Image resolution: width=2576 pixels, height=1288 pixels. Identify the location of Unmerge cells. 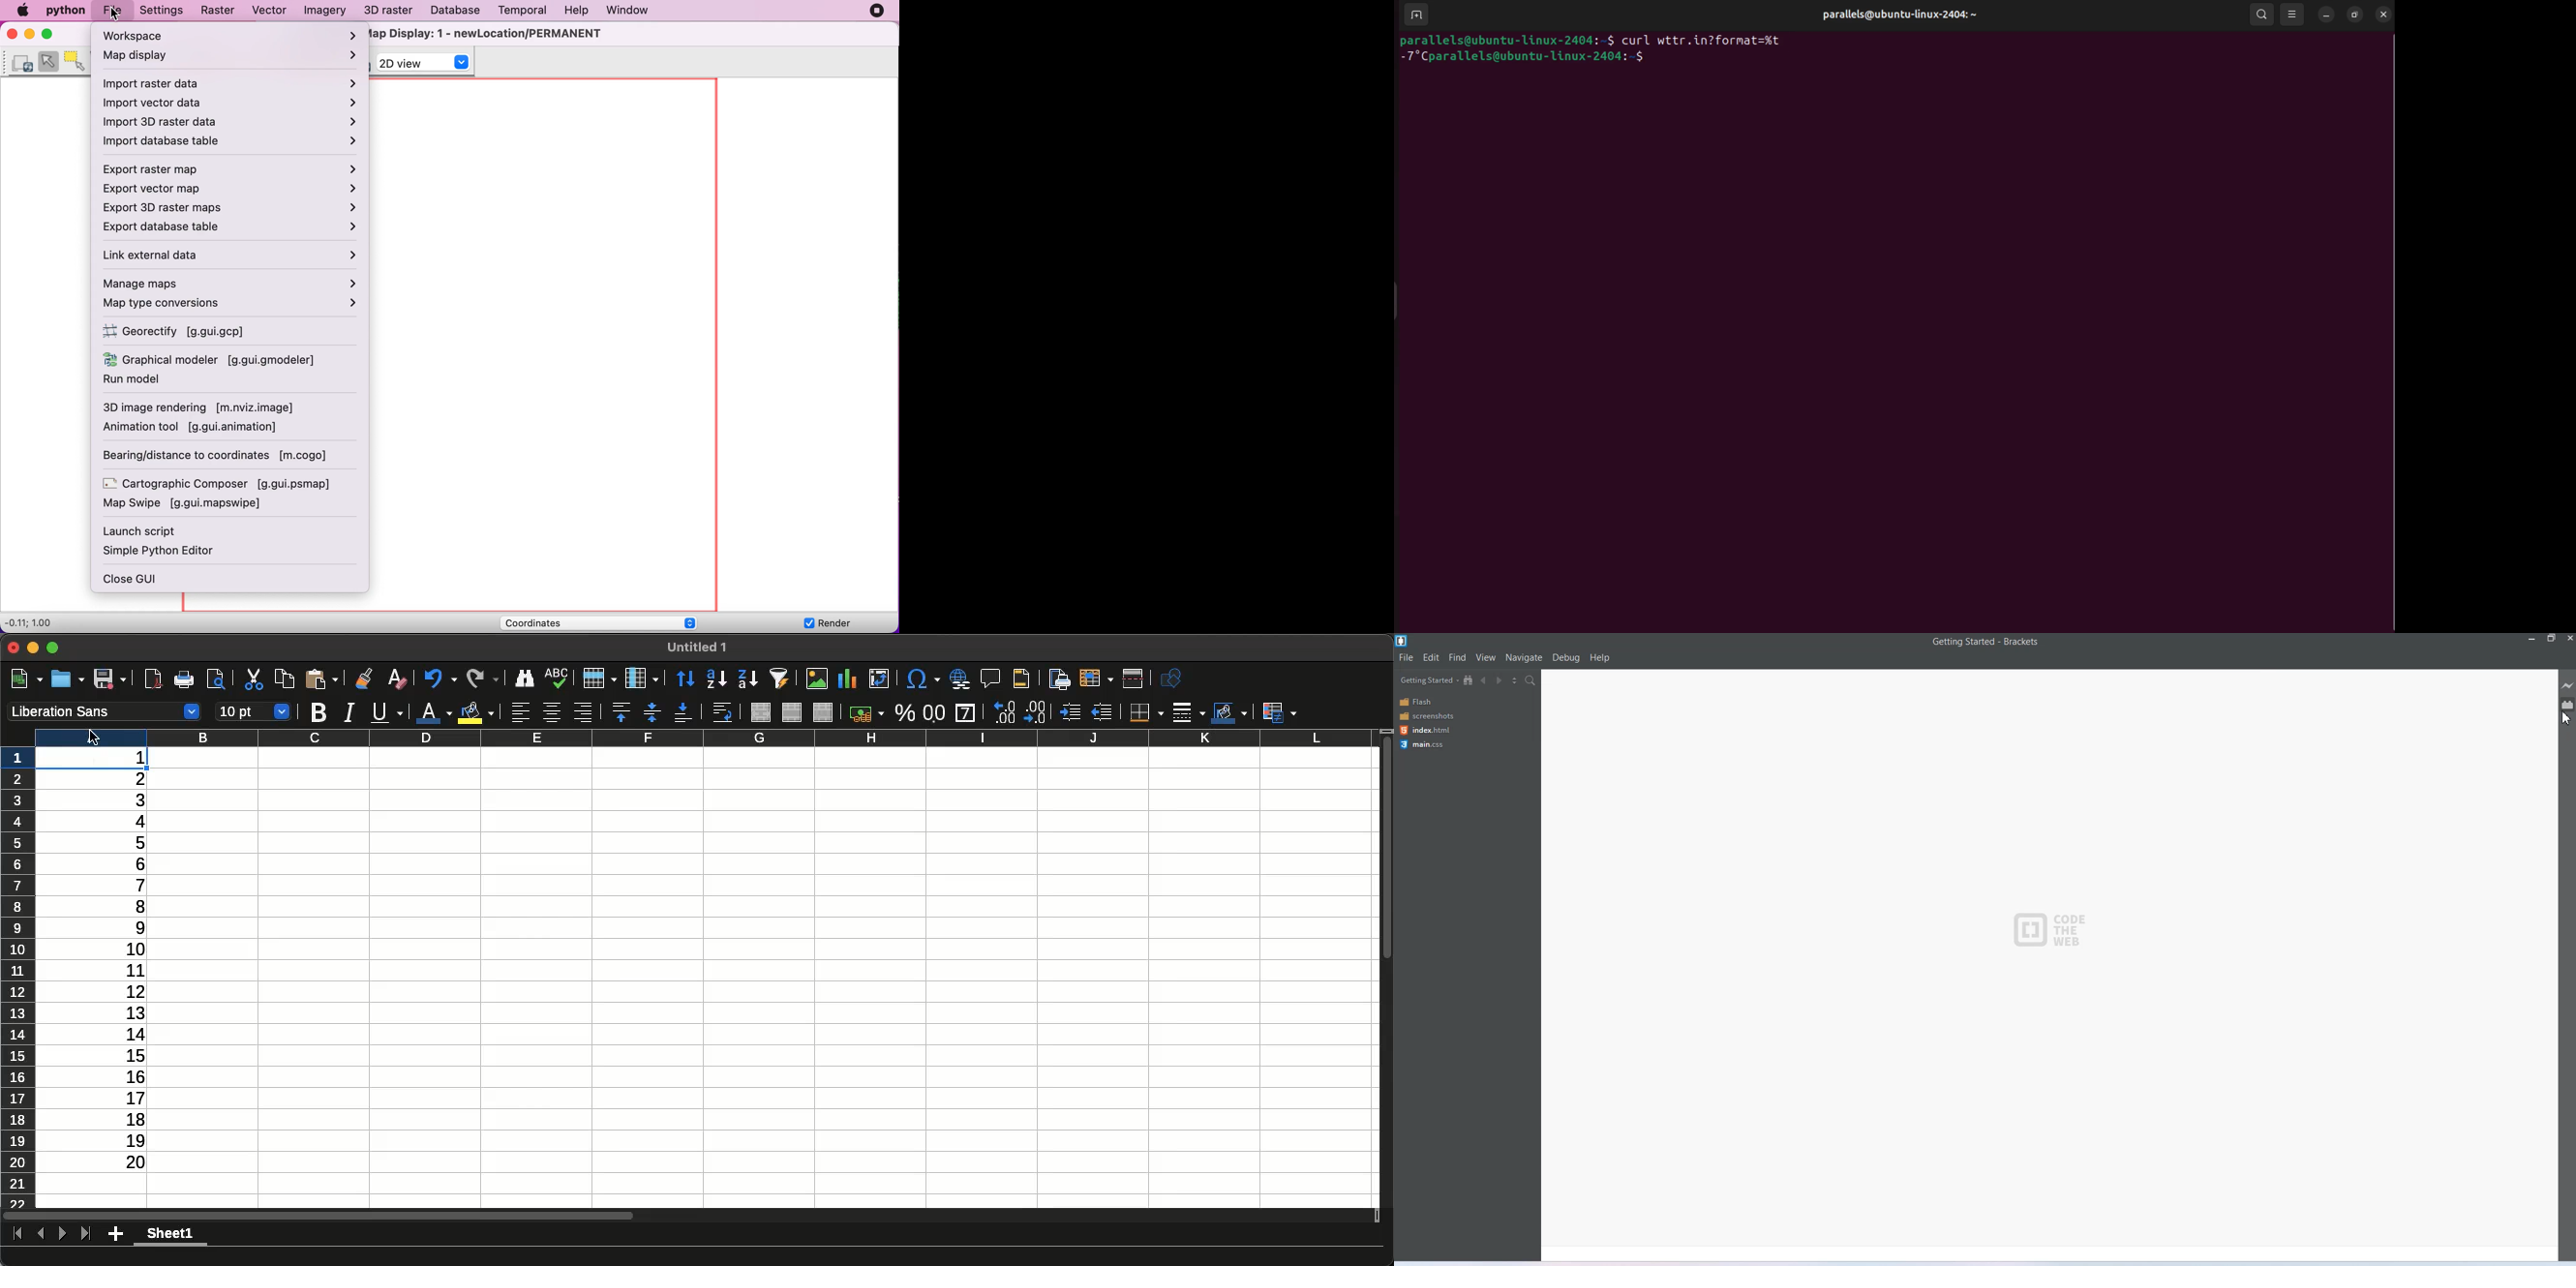
(822, 712).